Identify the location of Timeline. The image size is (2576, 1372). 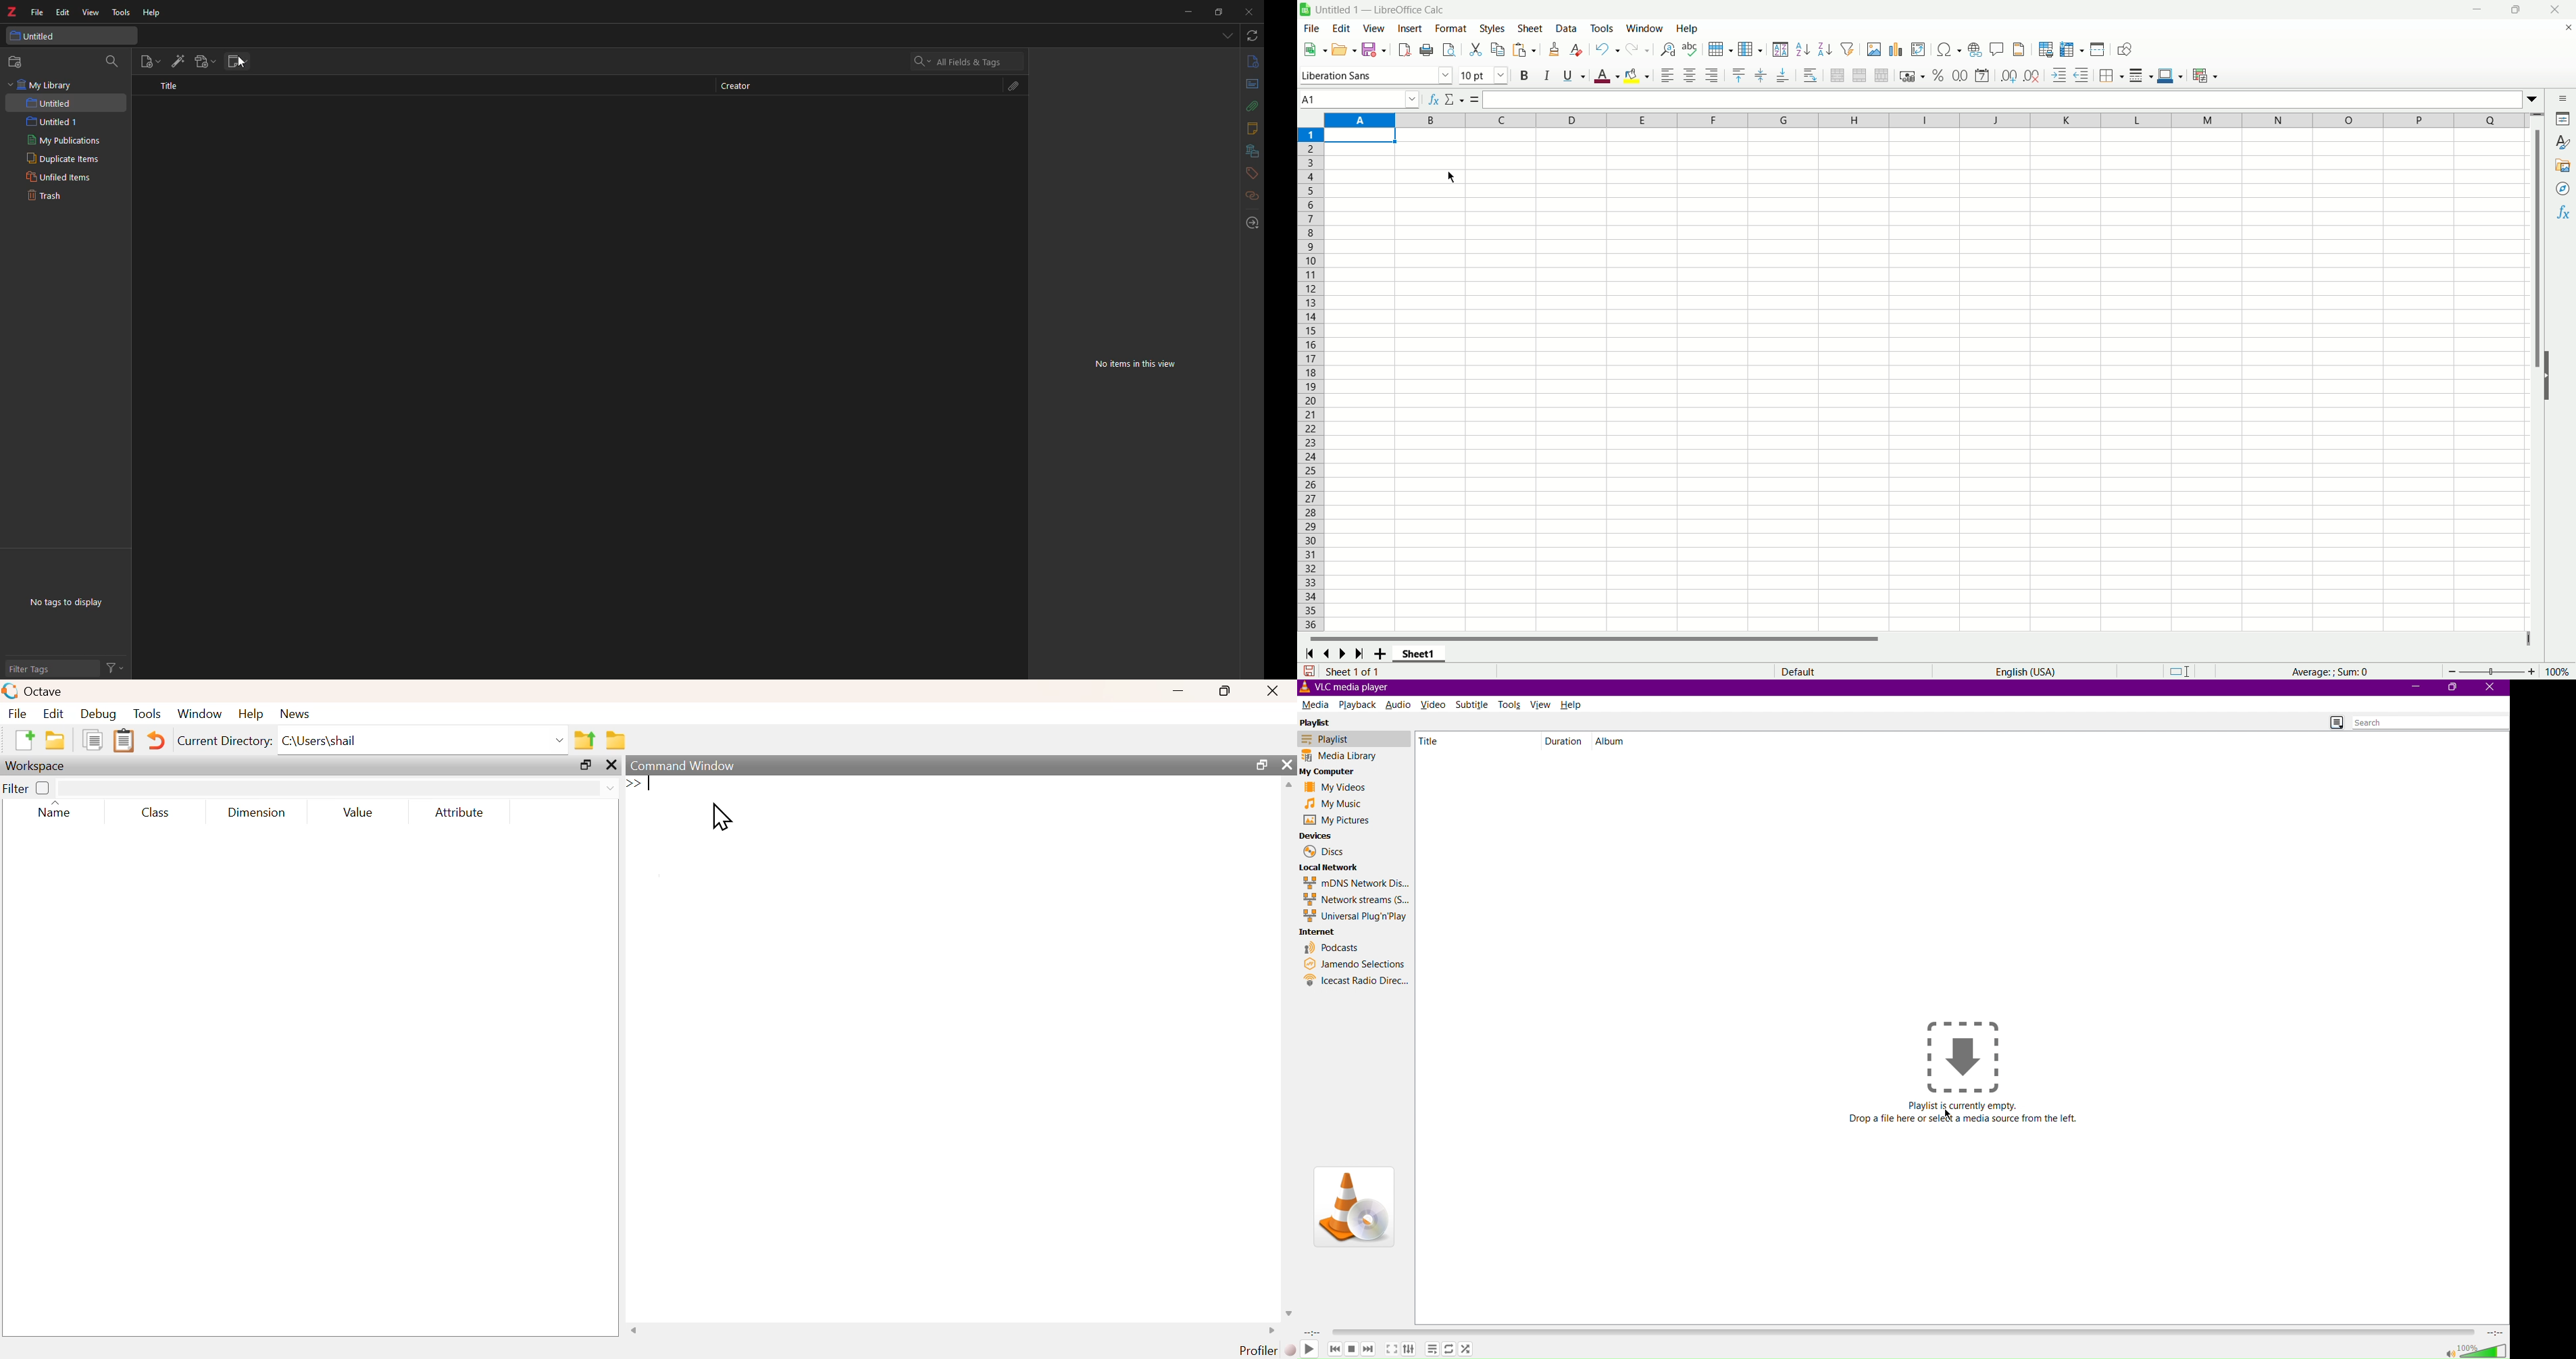
(1916, 1329).